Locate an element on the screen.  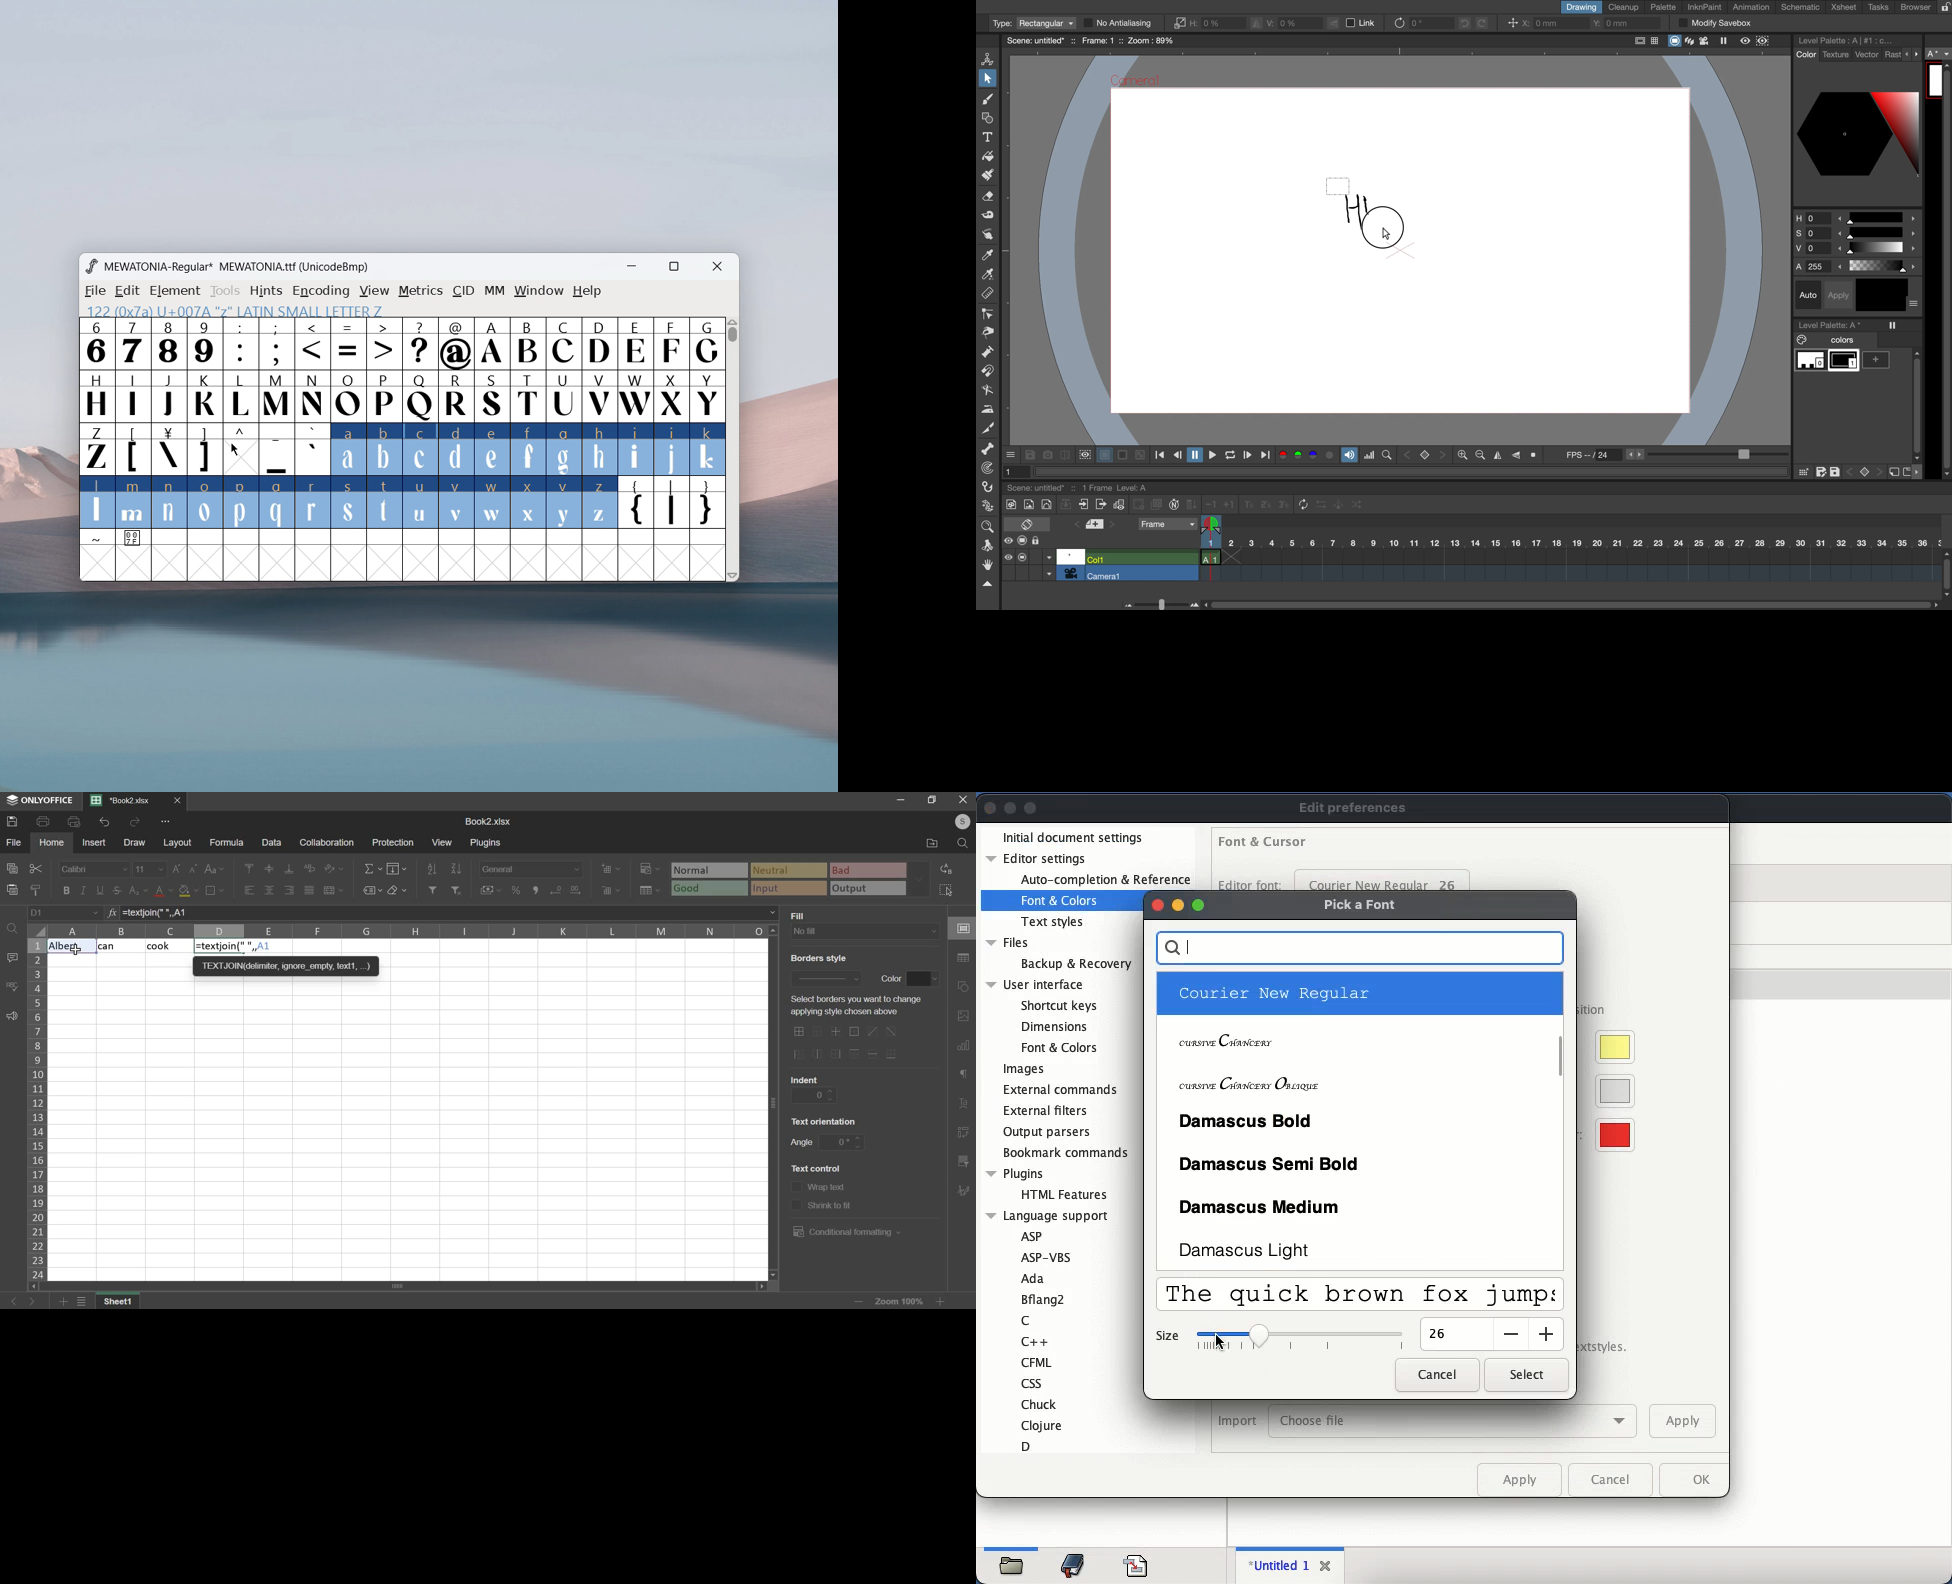
zoom is located at coordinates (898, 1300).